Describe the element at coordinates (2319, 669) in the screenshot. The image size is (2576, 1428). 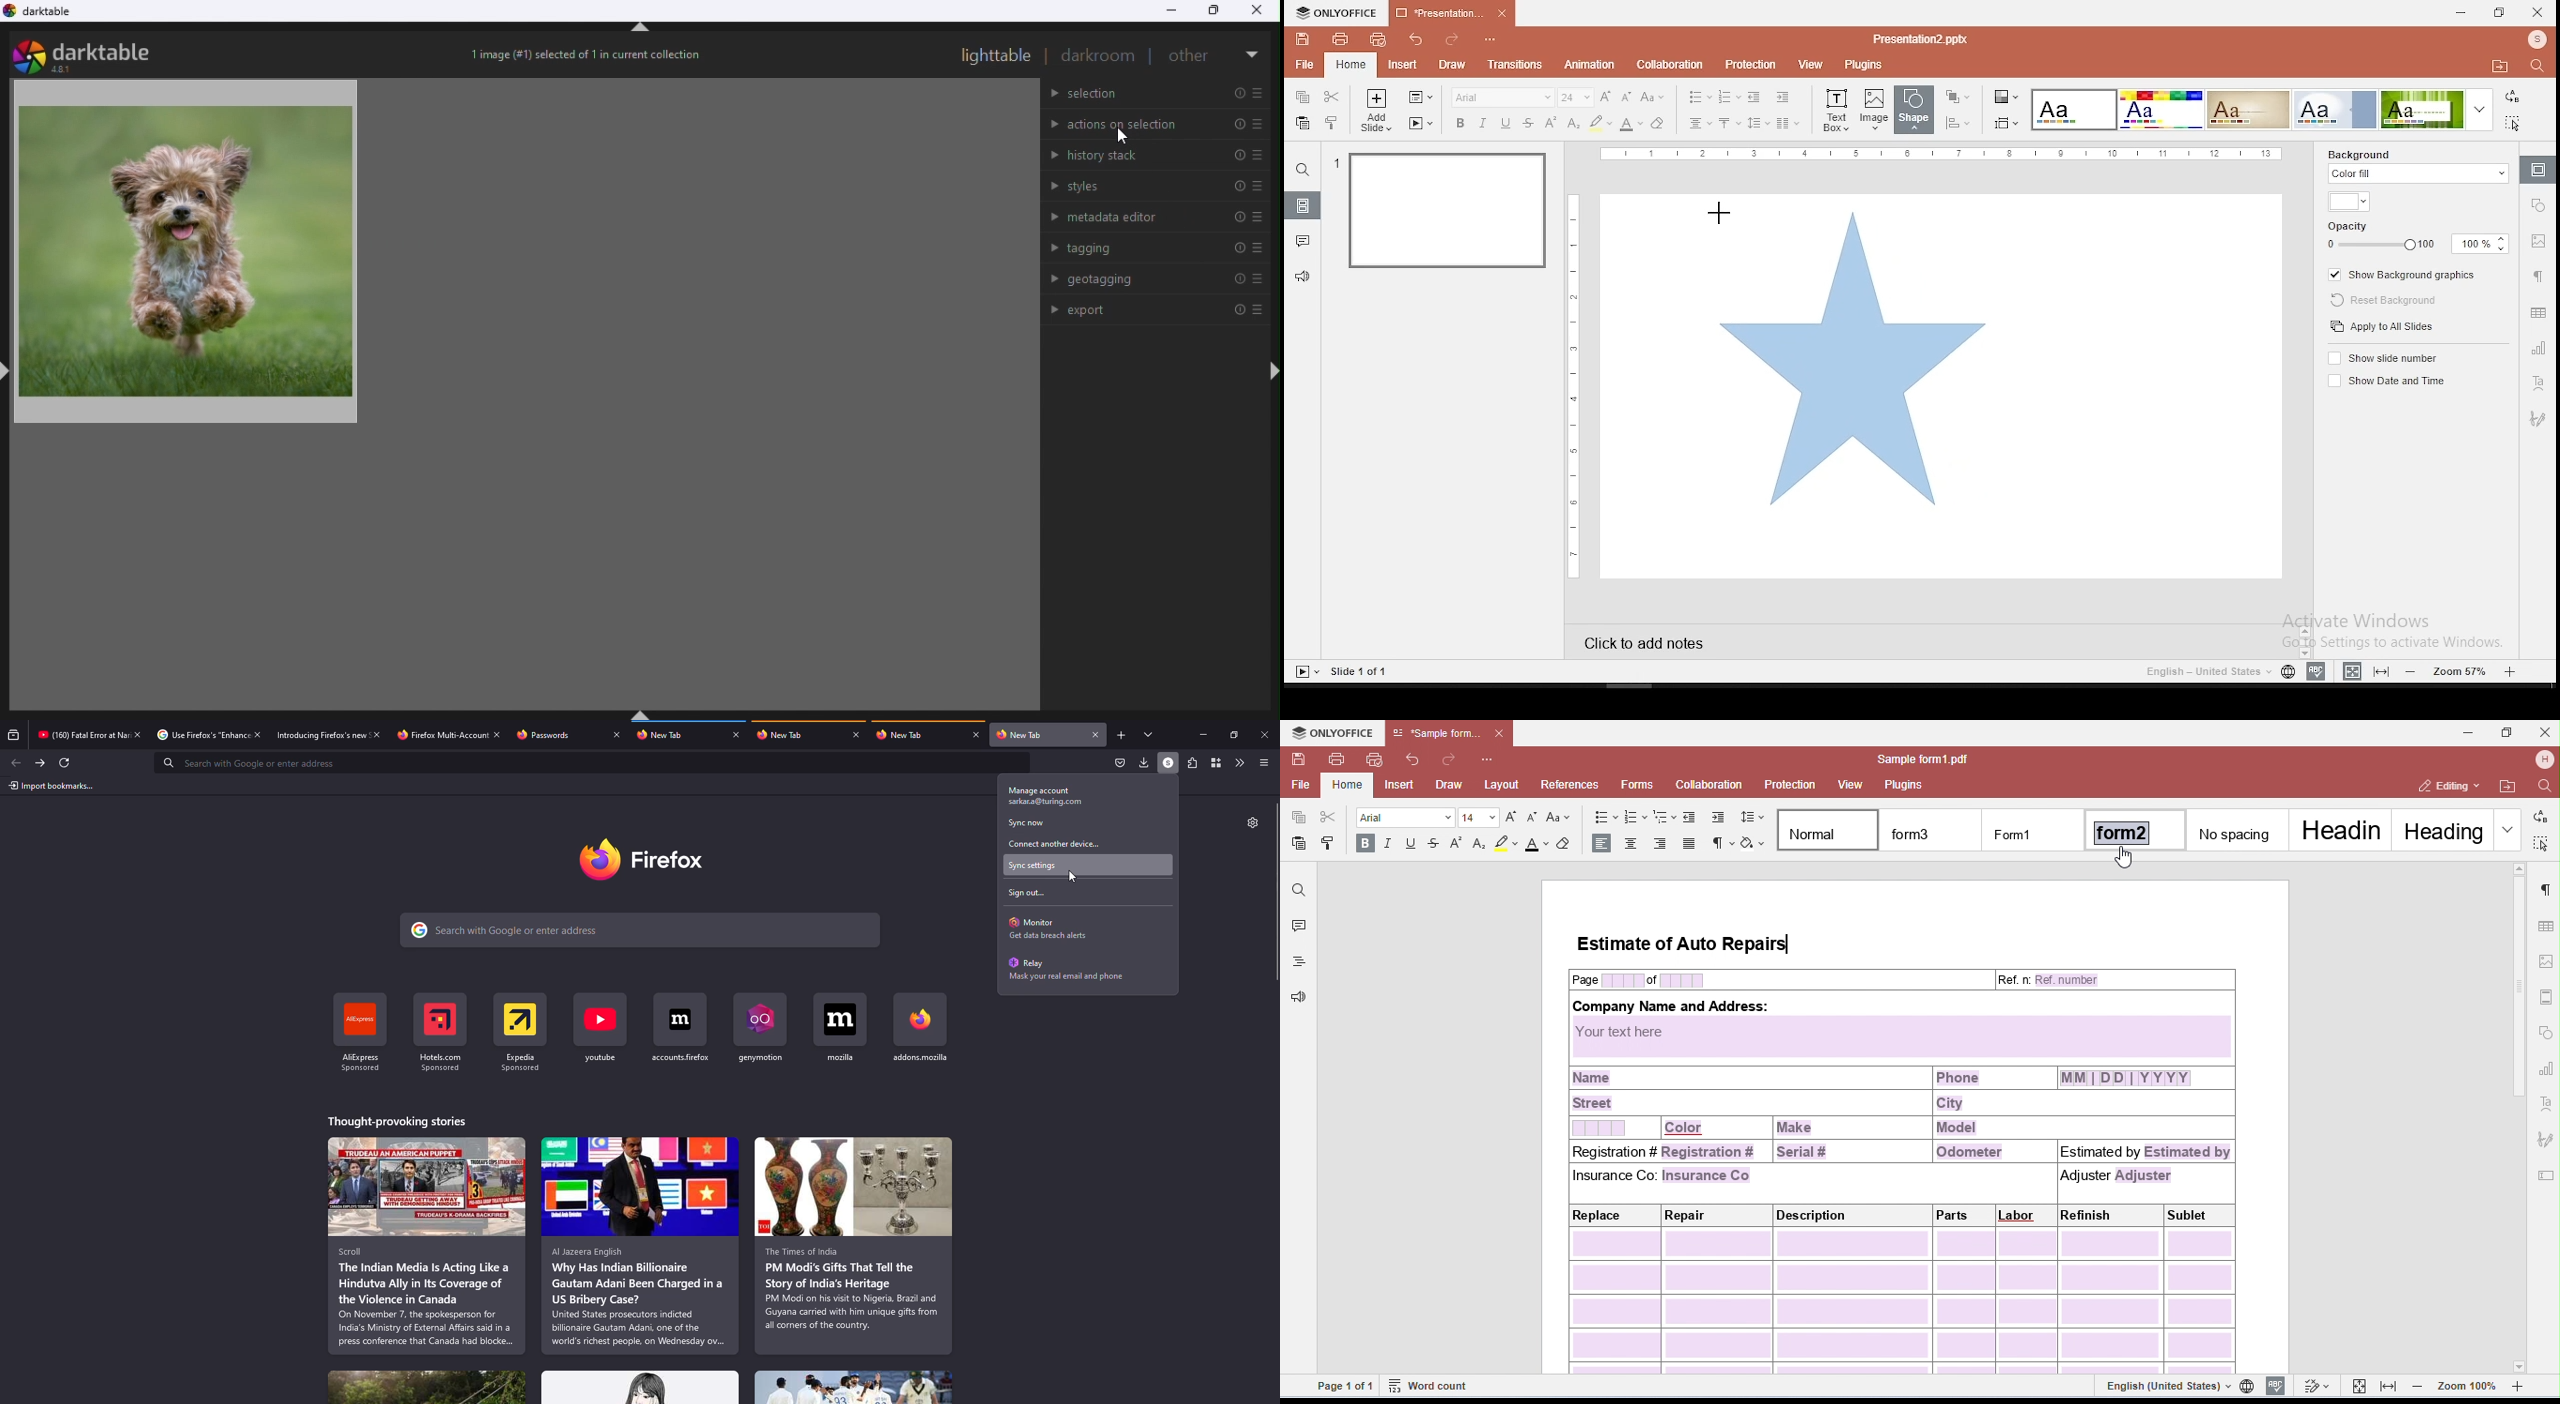
I see `spell check` at that location.